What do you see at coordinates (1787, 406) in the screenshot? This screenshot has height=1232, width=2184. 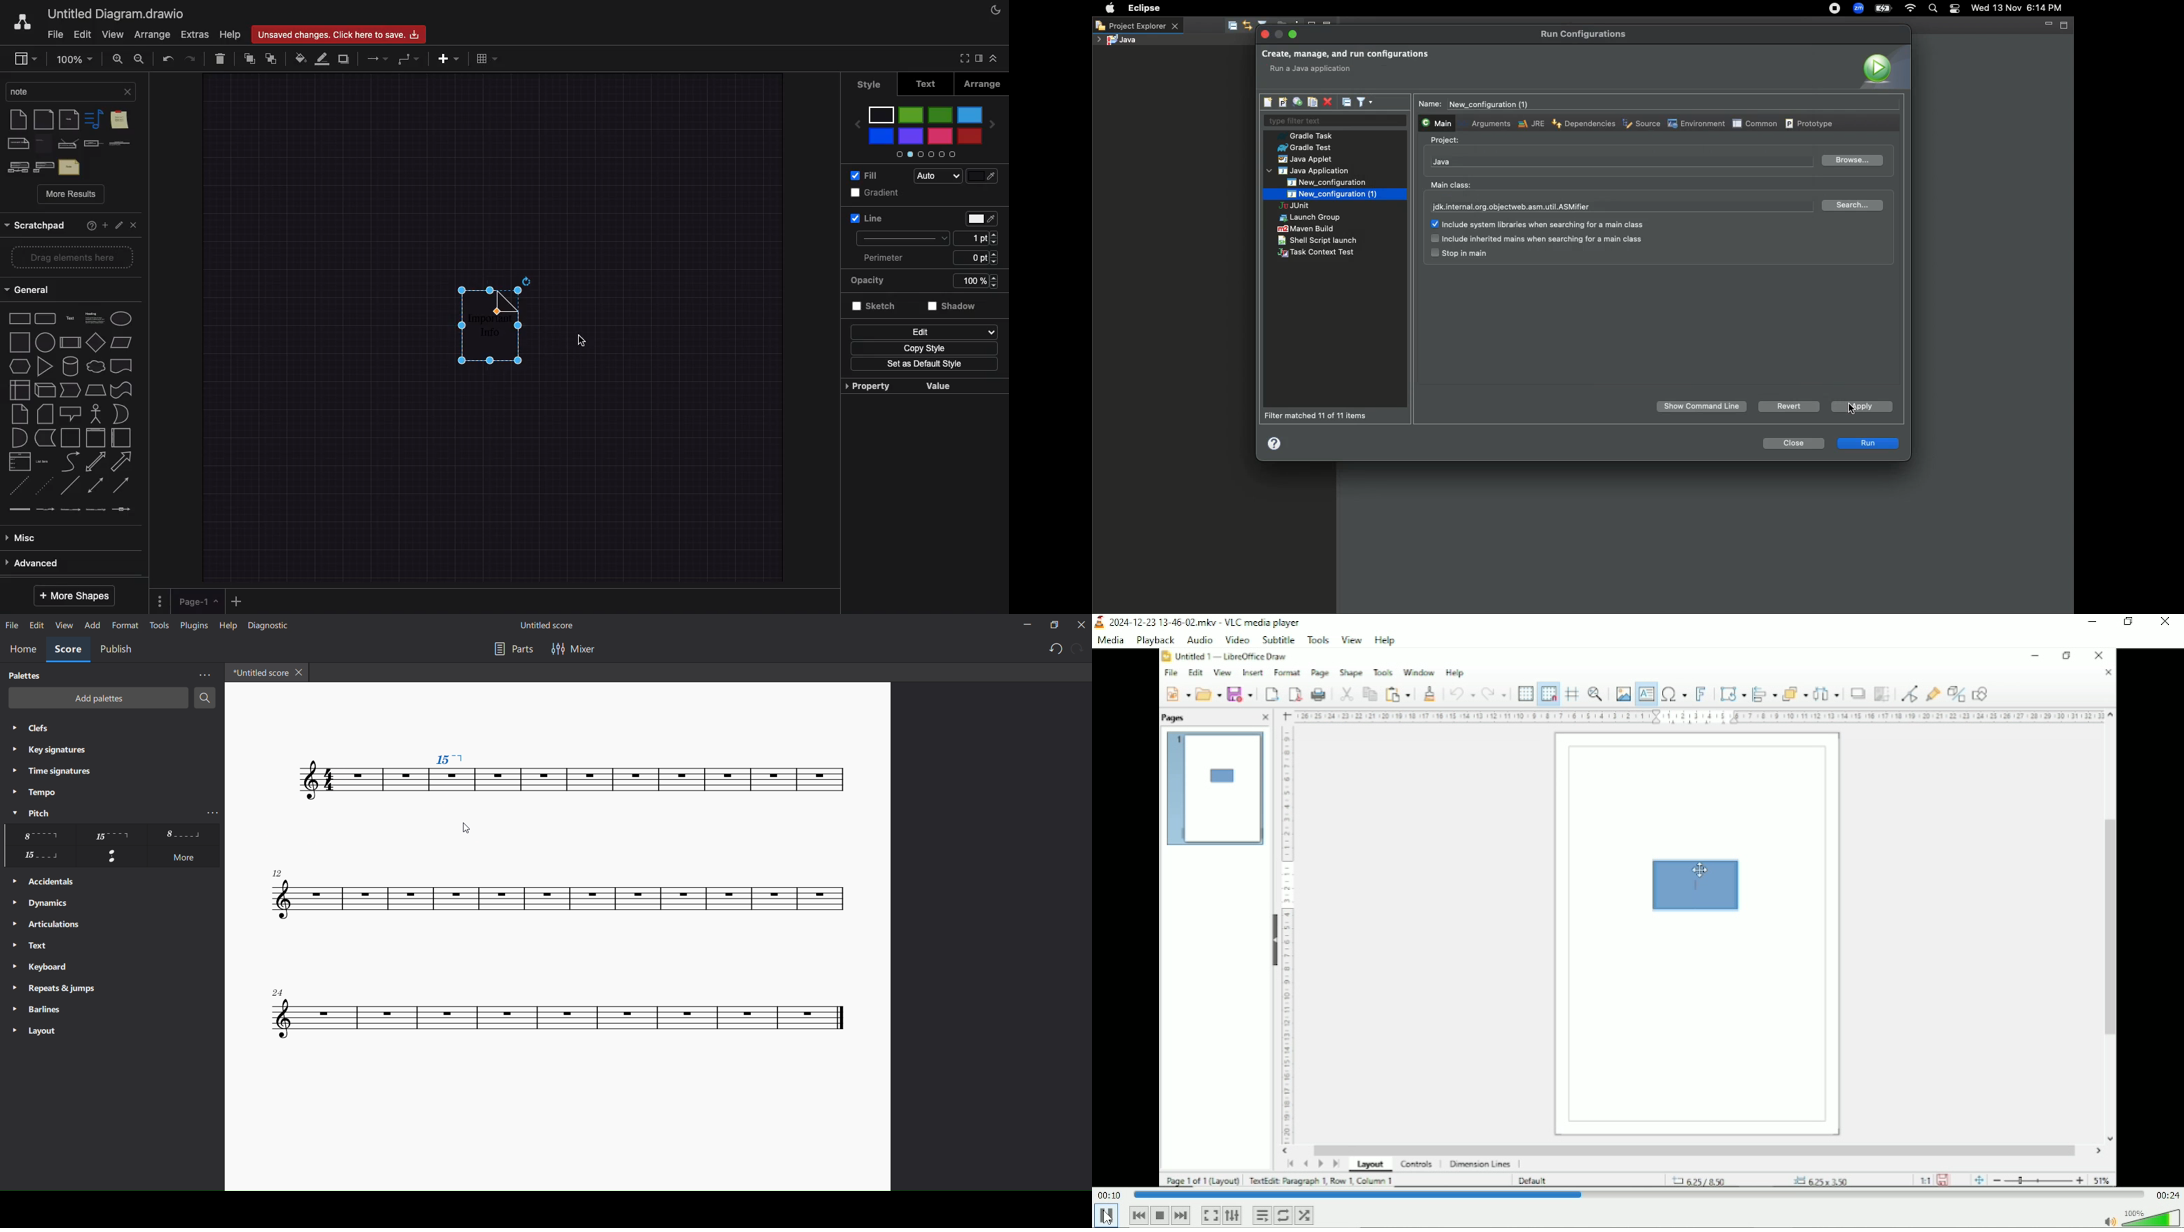 I see `Revert` at bounding box center [1787, 406].